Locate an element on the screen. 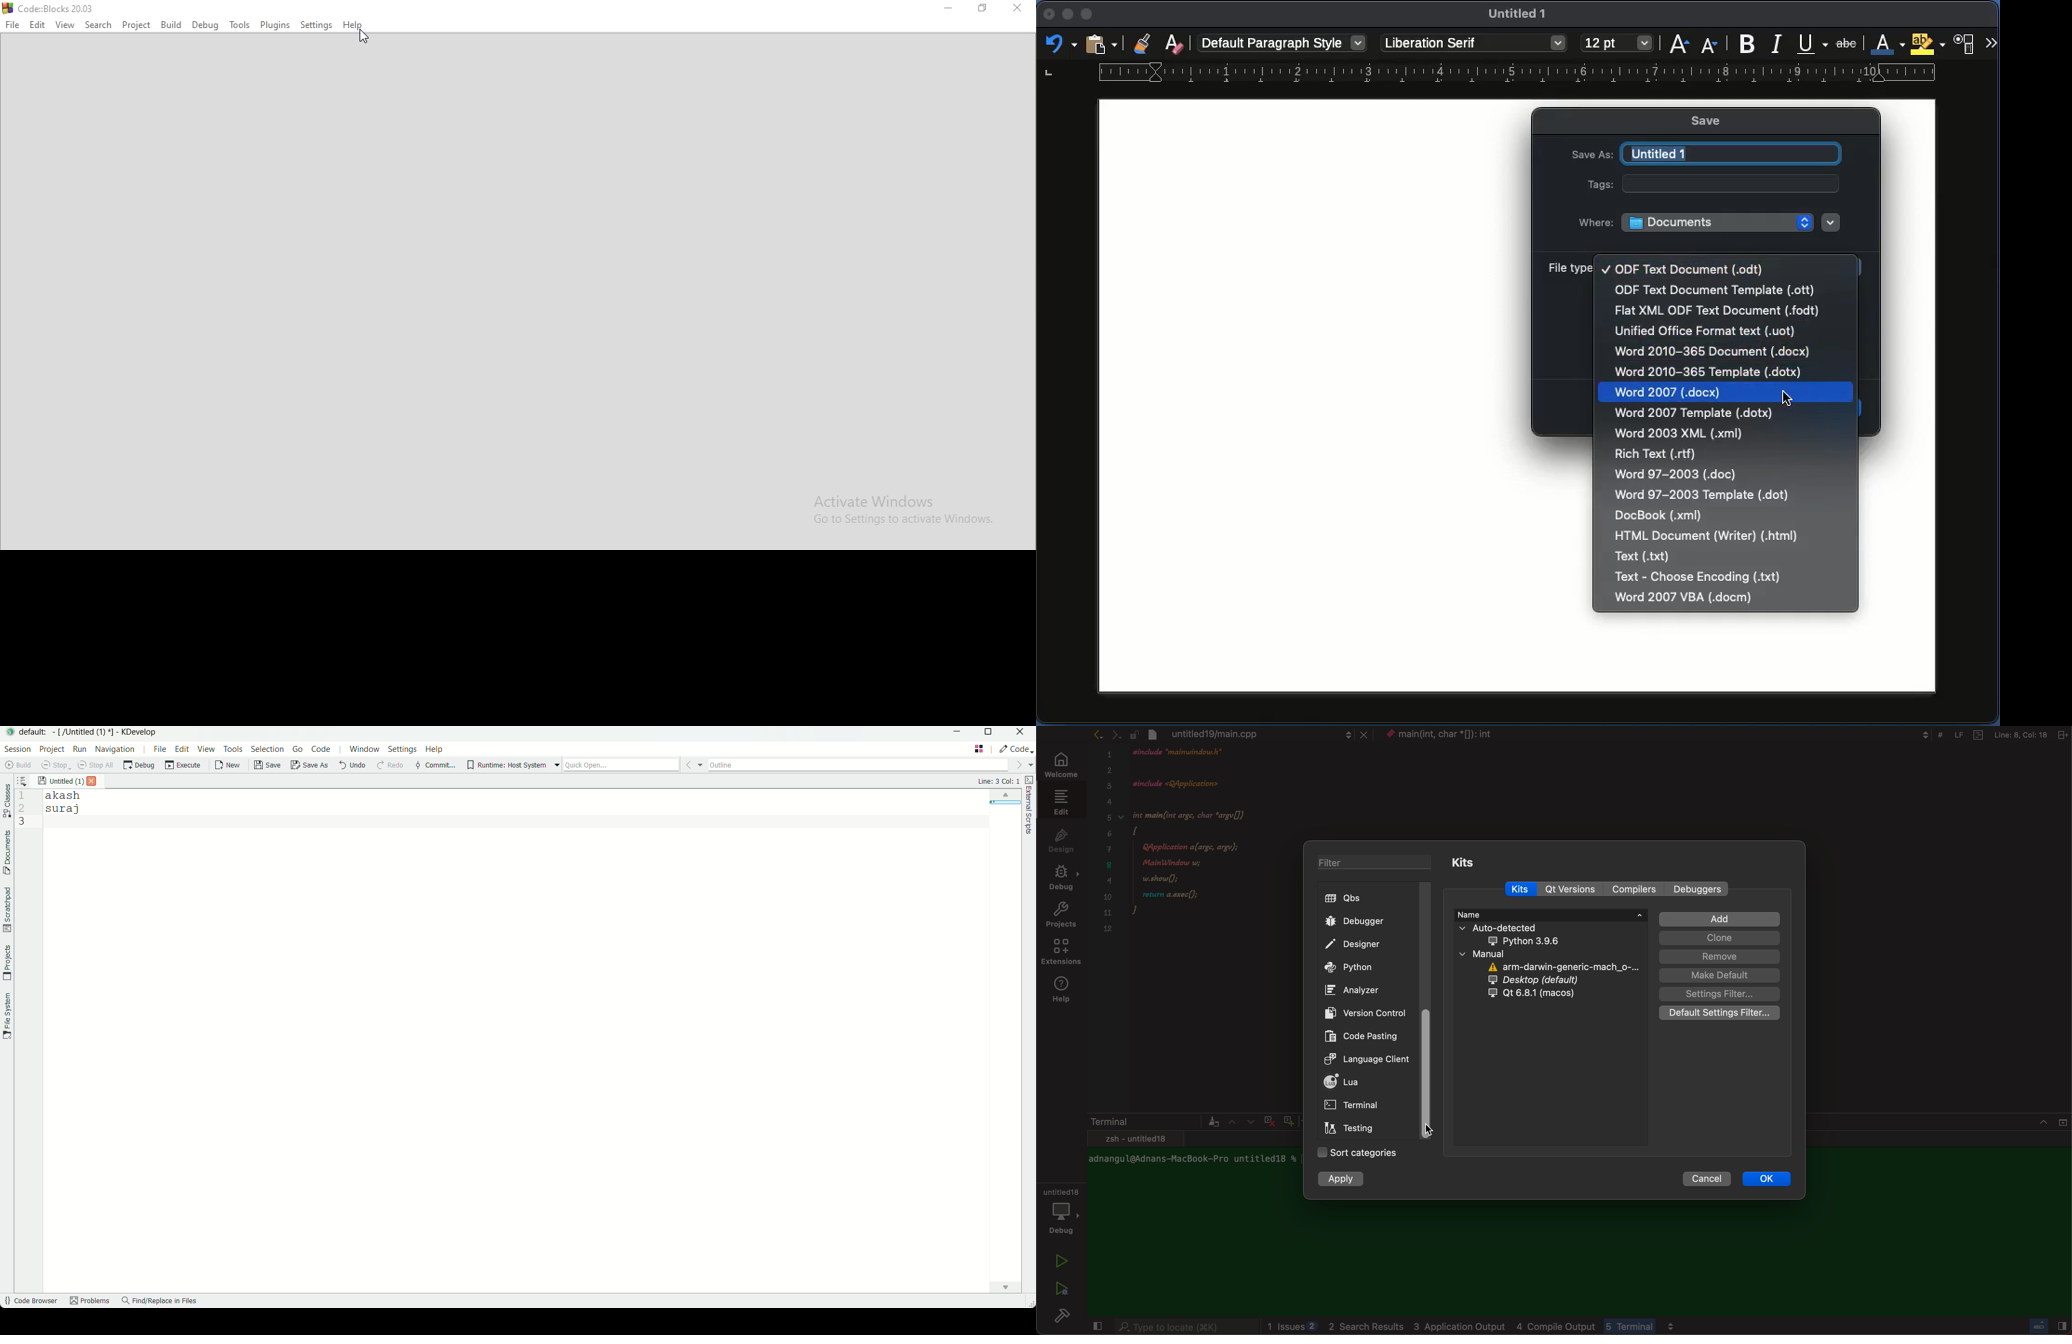 This screenshot has width=2072, height=1344. Font color is located at coordinates (1889, 45).